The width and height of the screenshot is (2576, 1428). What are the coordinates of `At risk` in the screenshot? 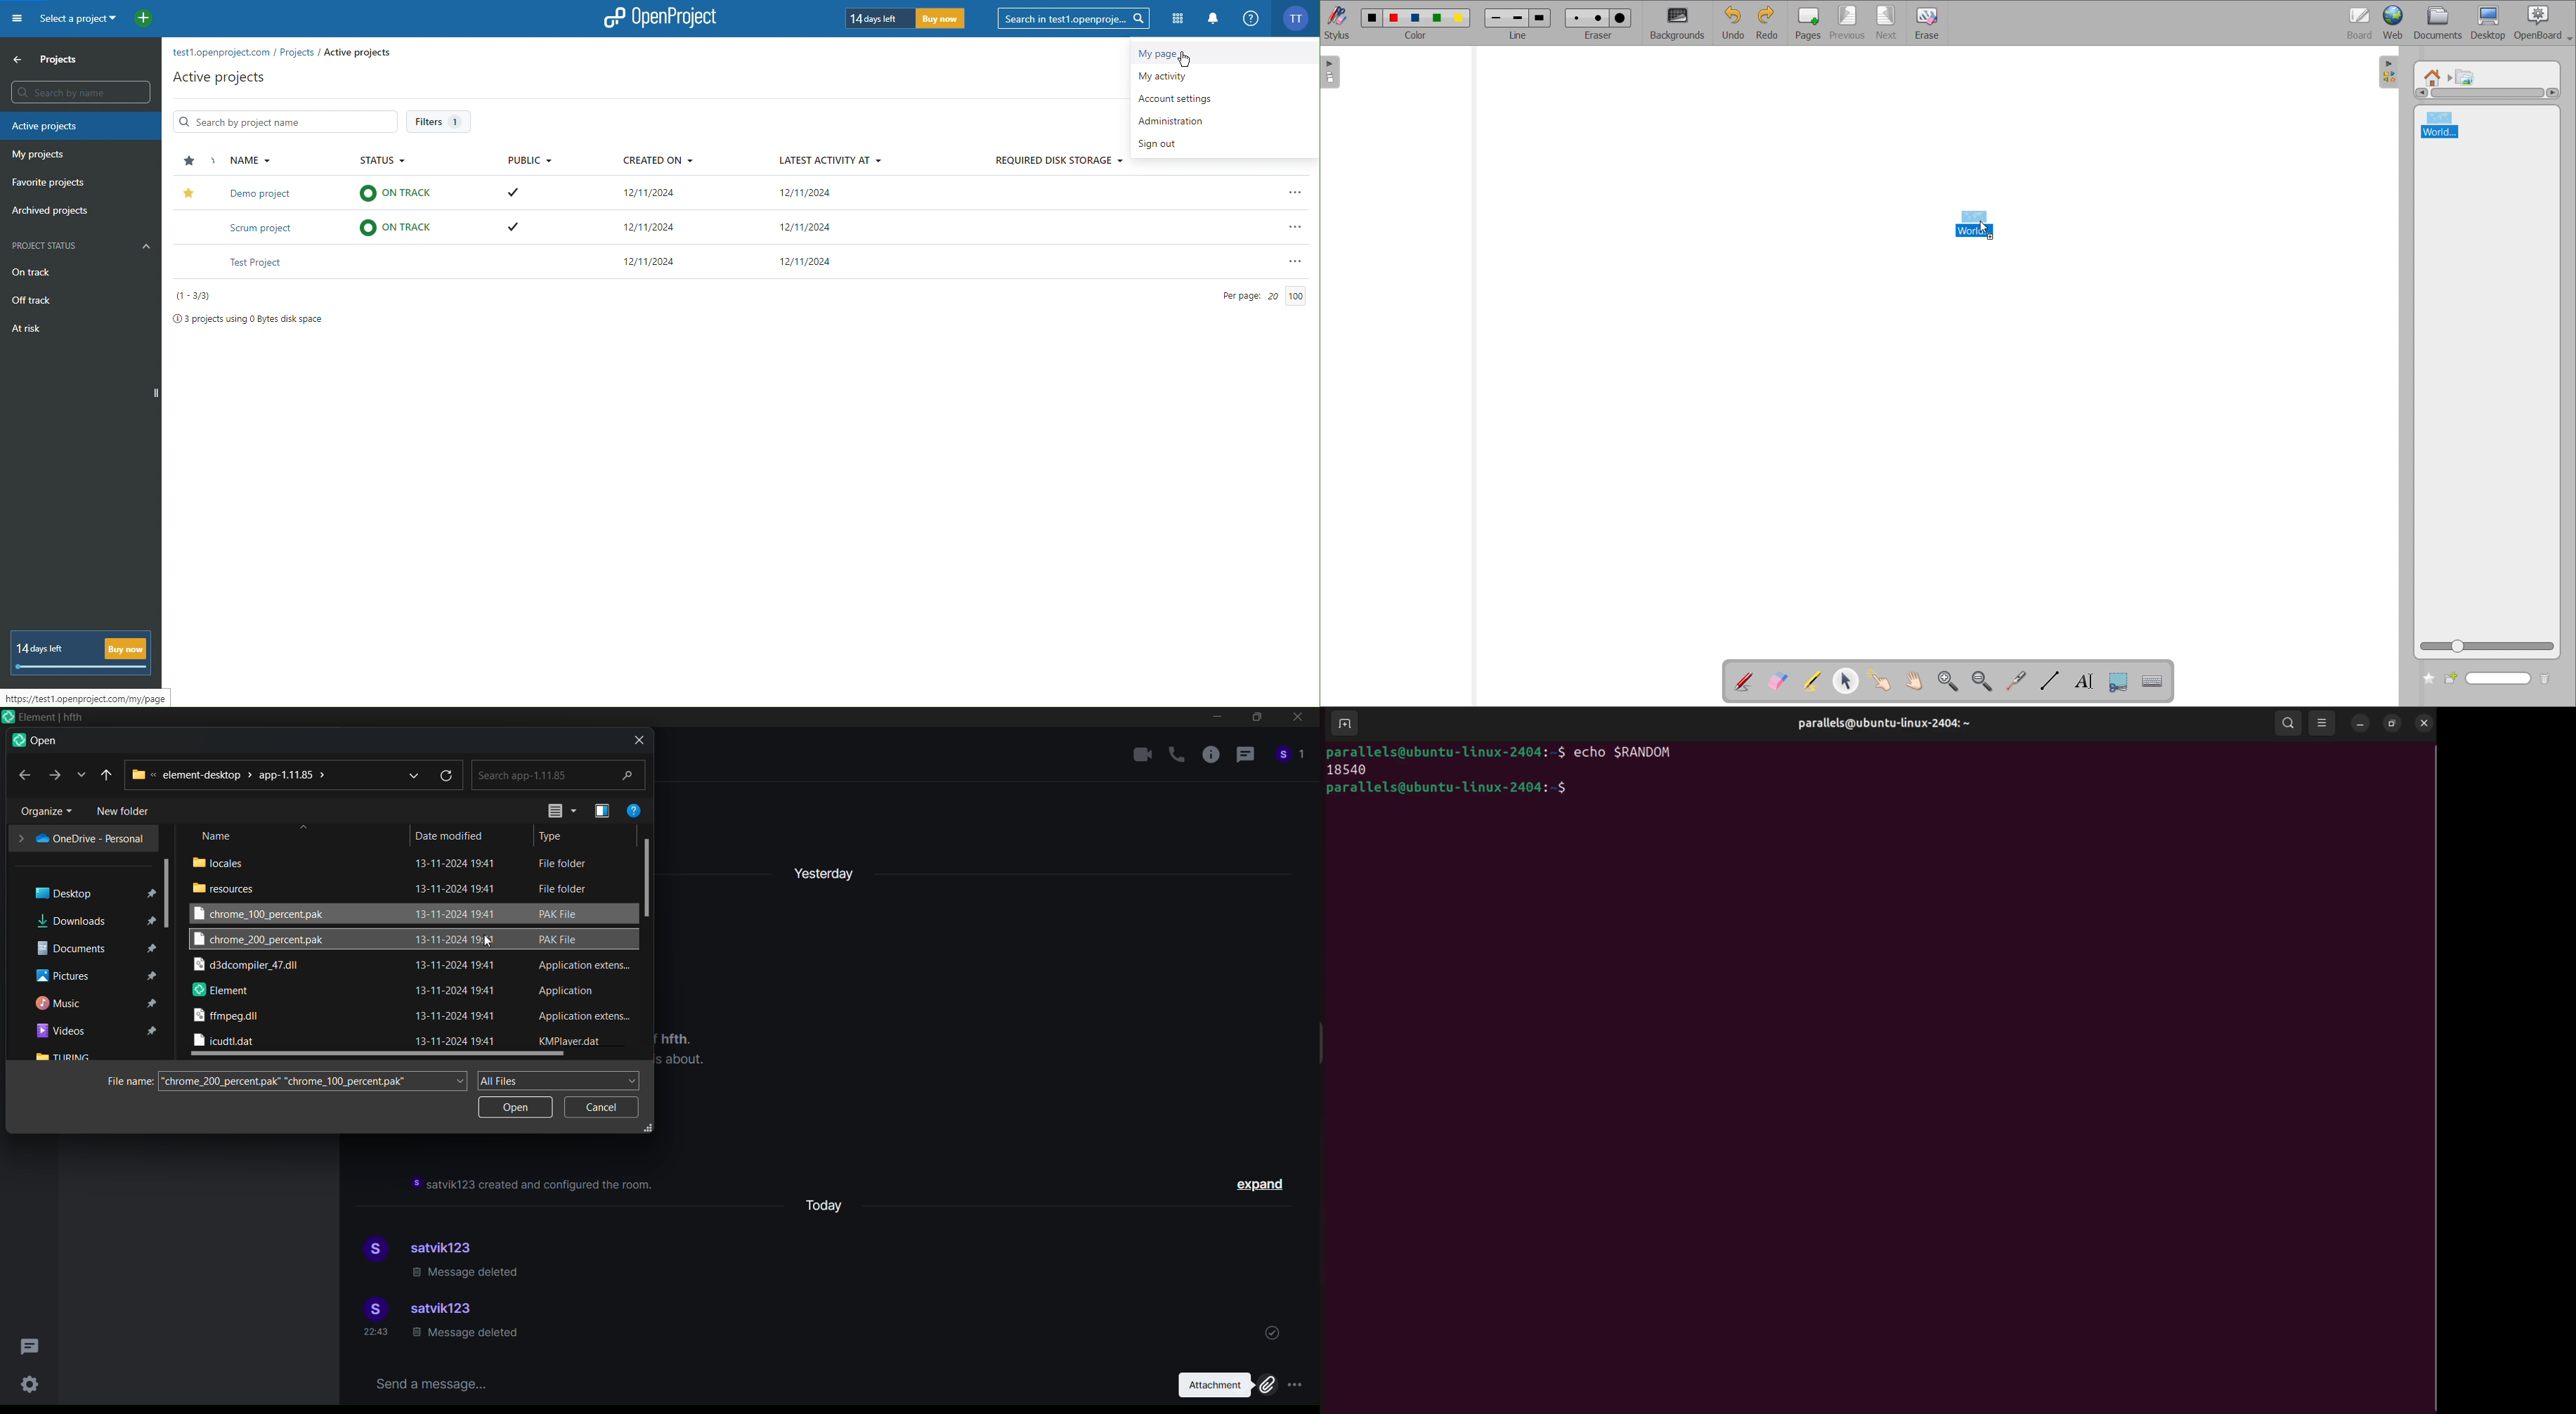 It's located at (24, 330).